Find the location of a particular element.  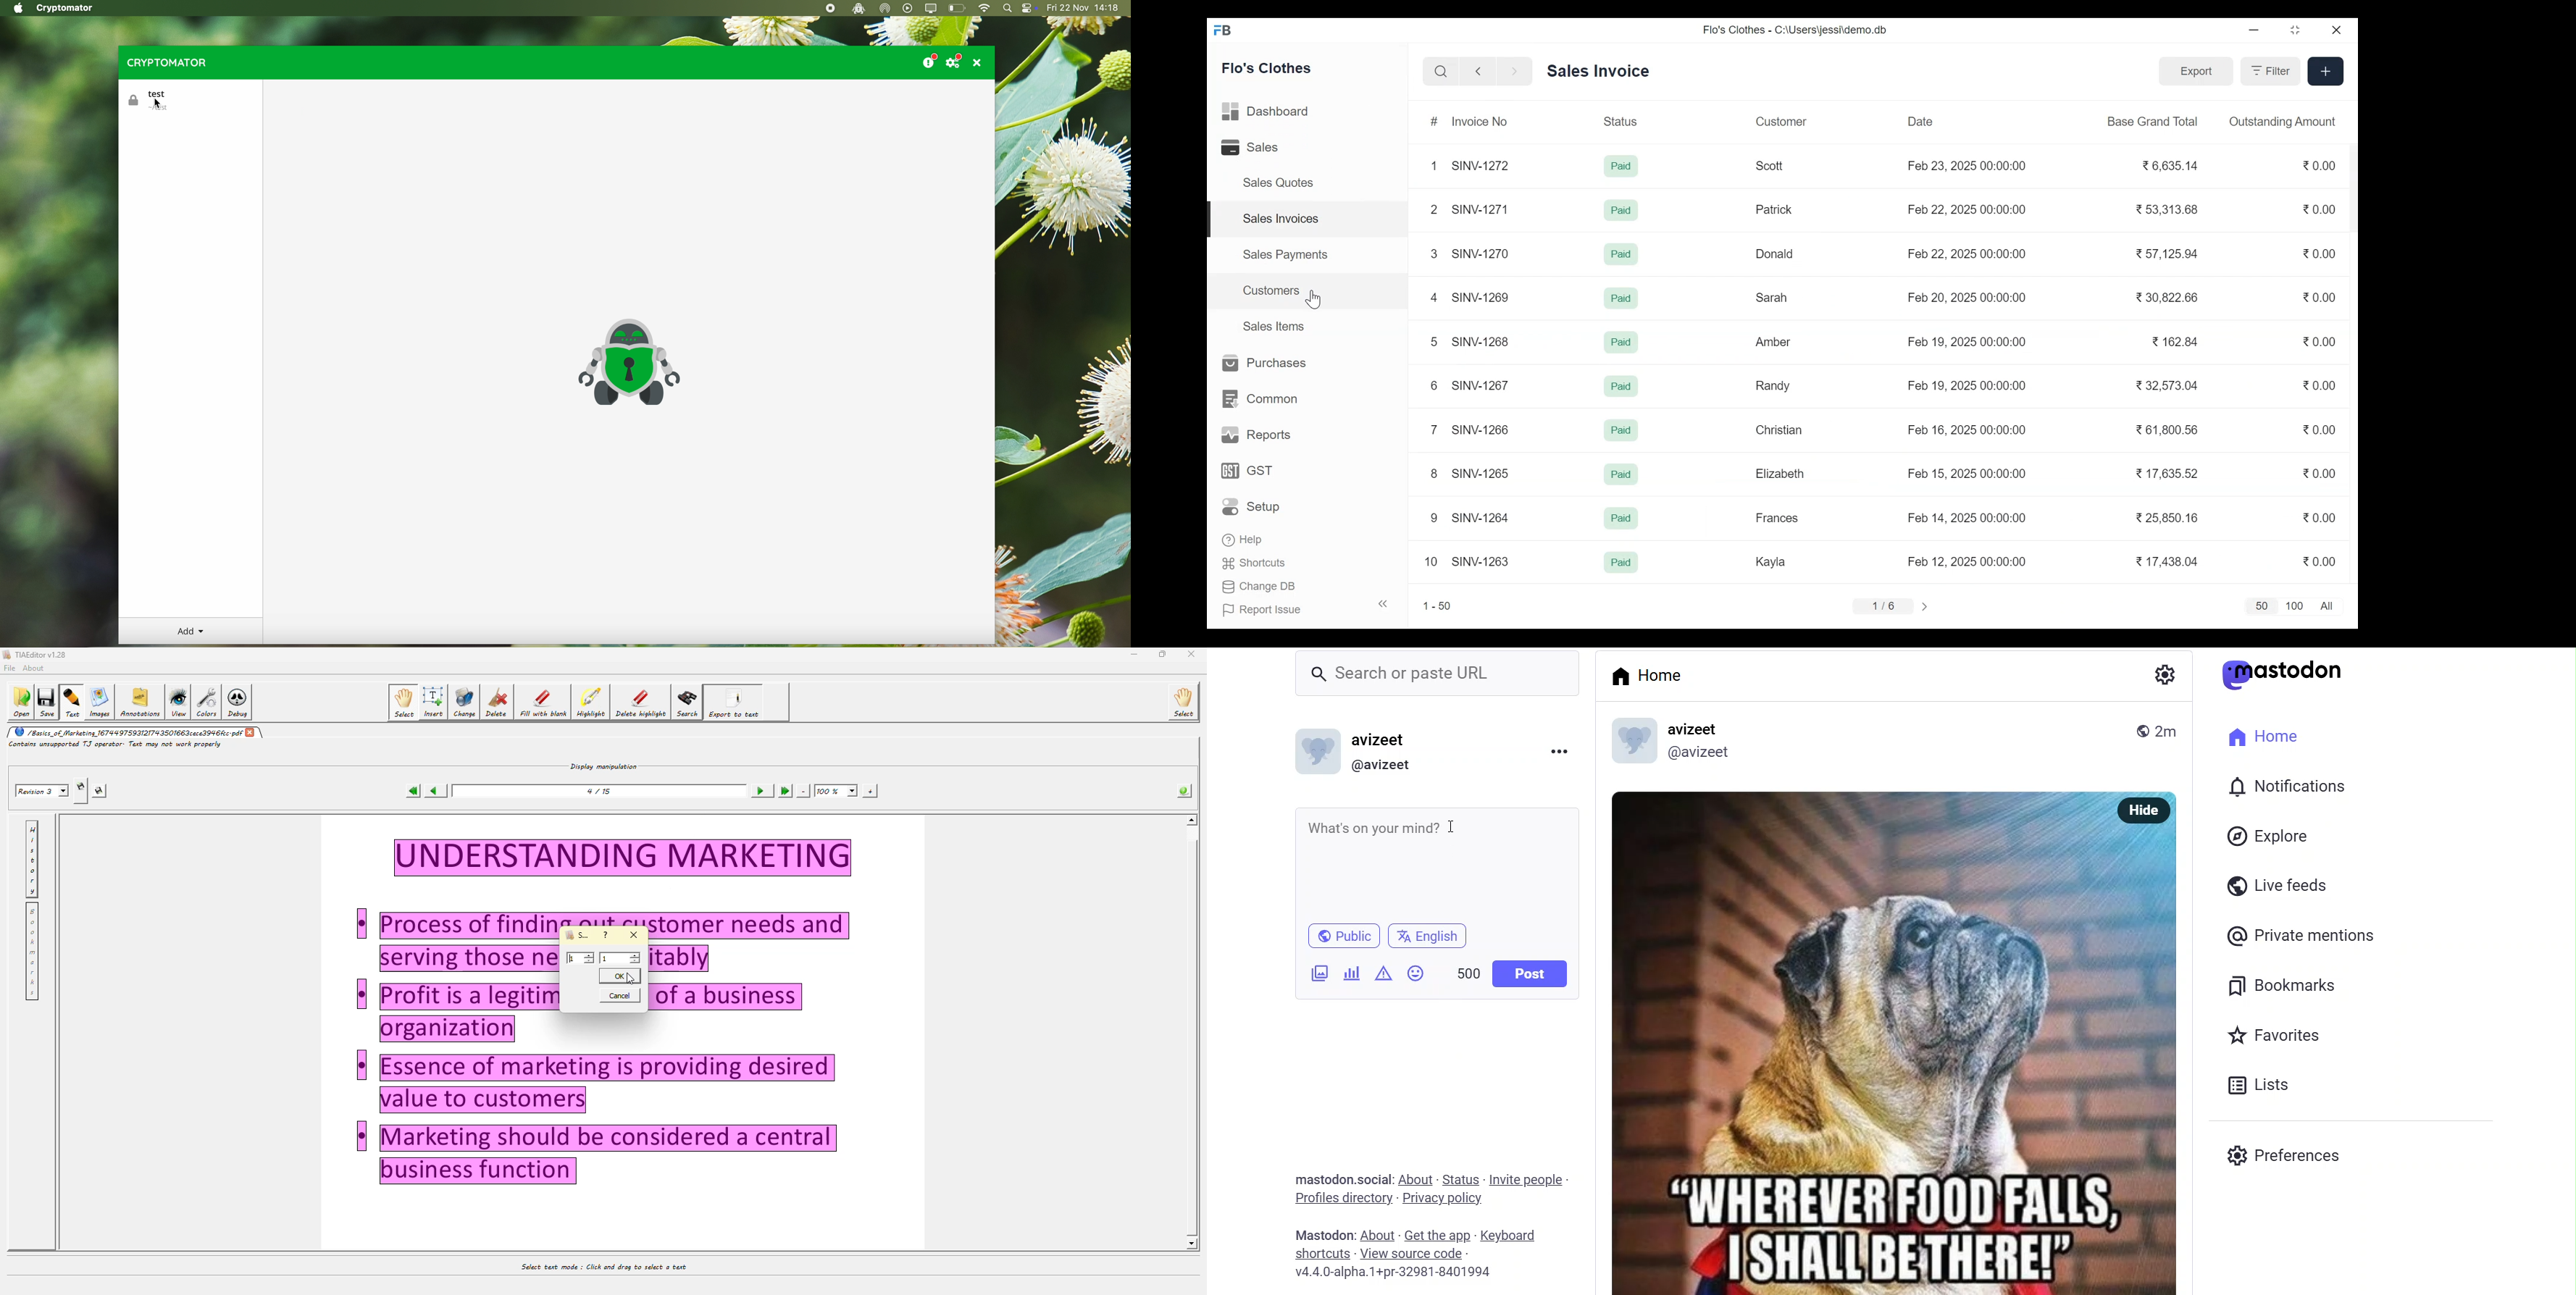

Customer is located at coordinates (1781, 122).